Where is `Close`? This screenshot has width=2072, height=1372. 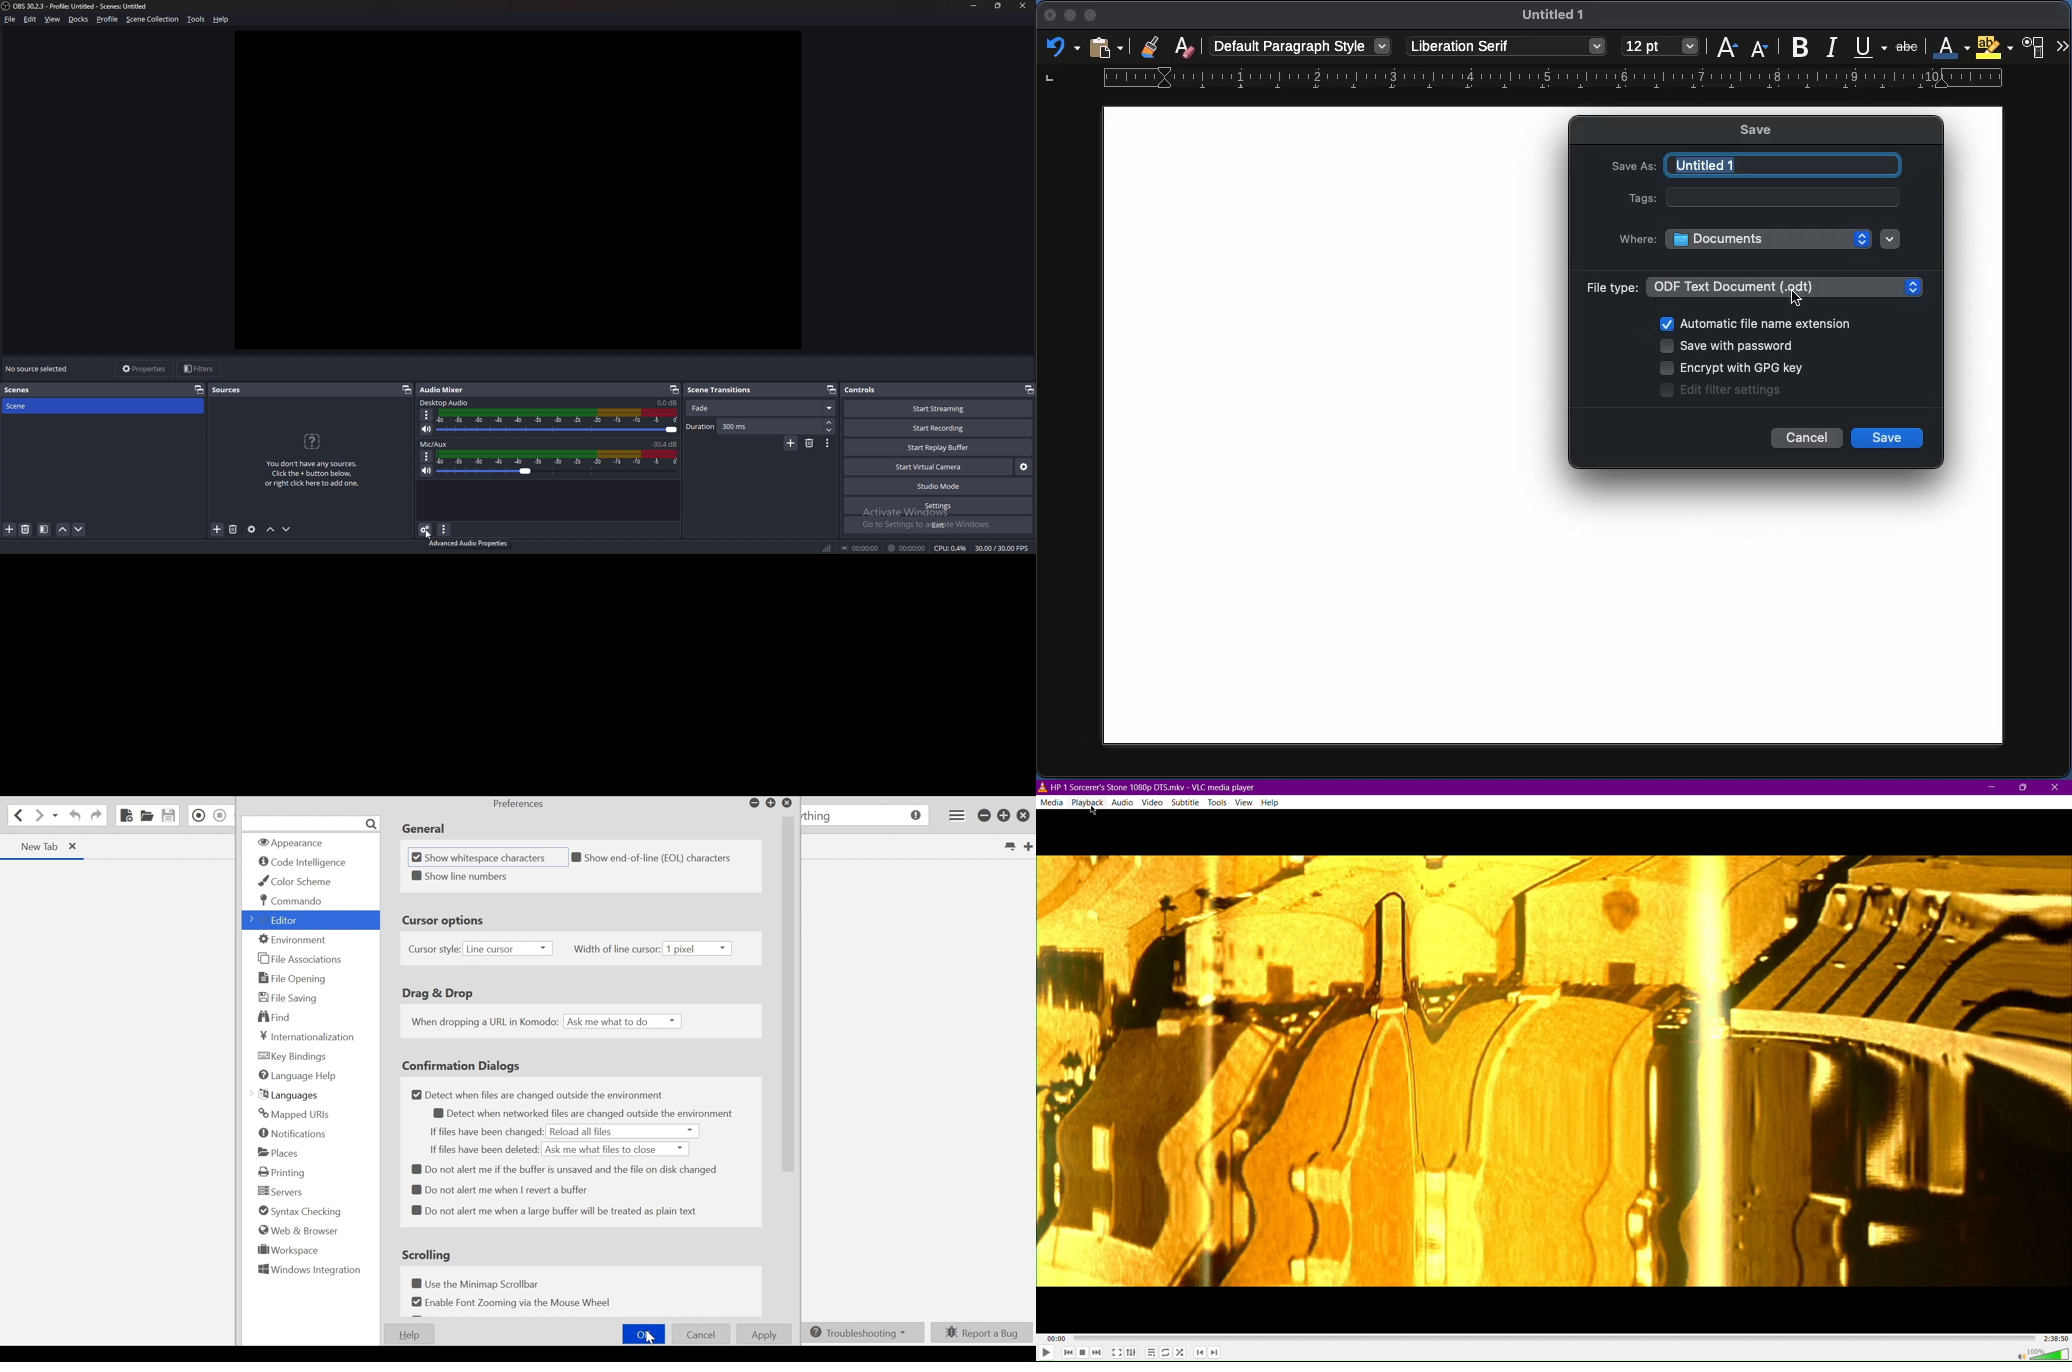
Close is located at coordinates (2056, 787).